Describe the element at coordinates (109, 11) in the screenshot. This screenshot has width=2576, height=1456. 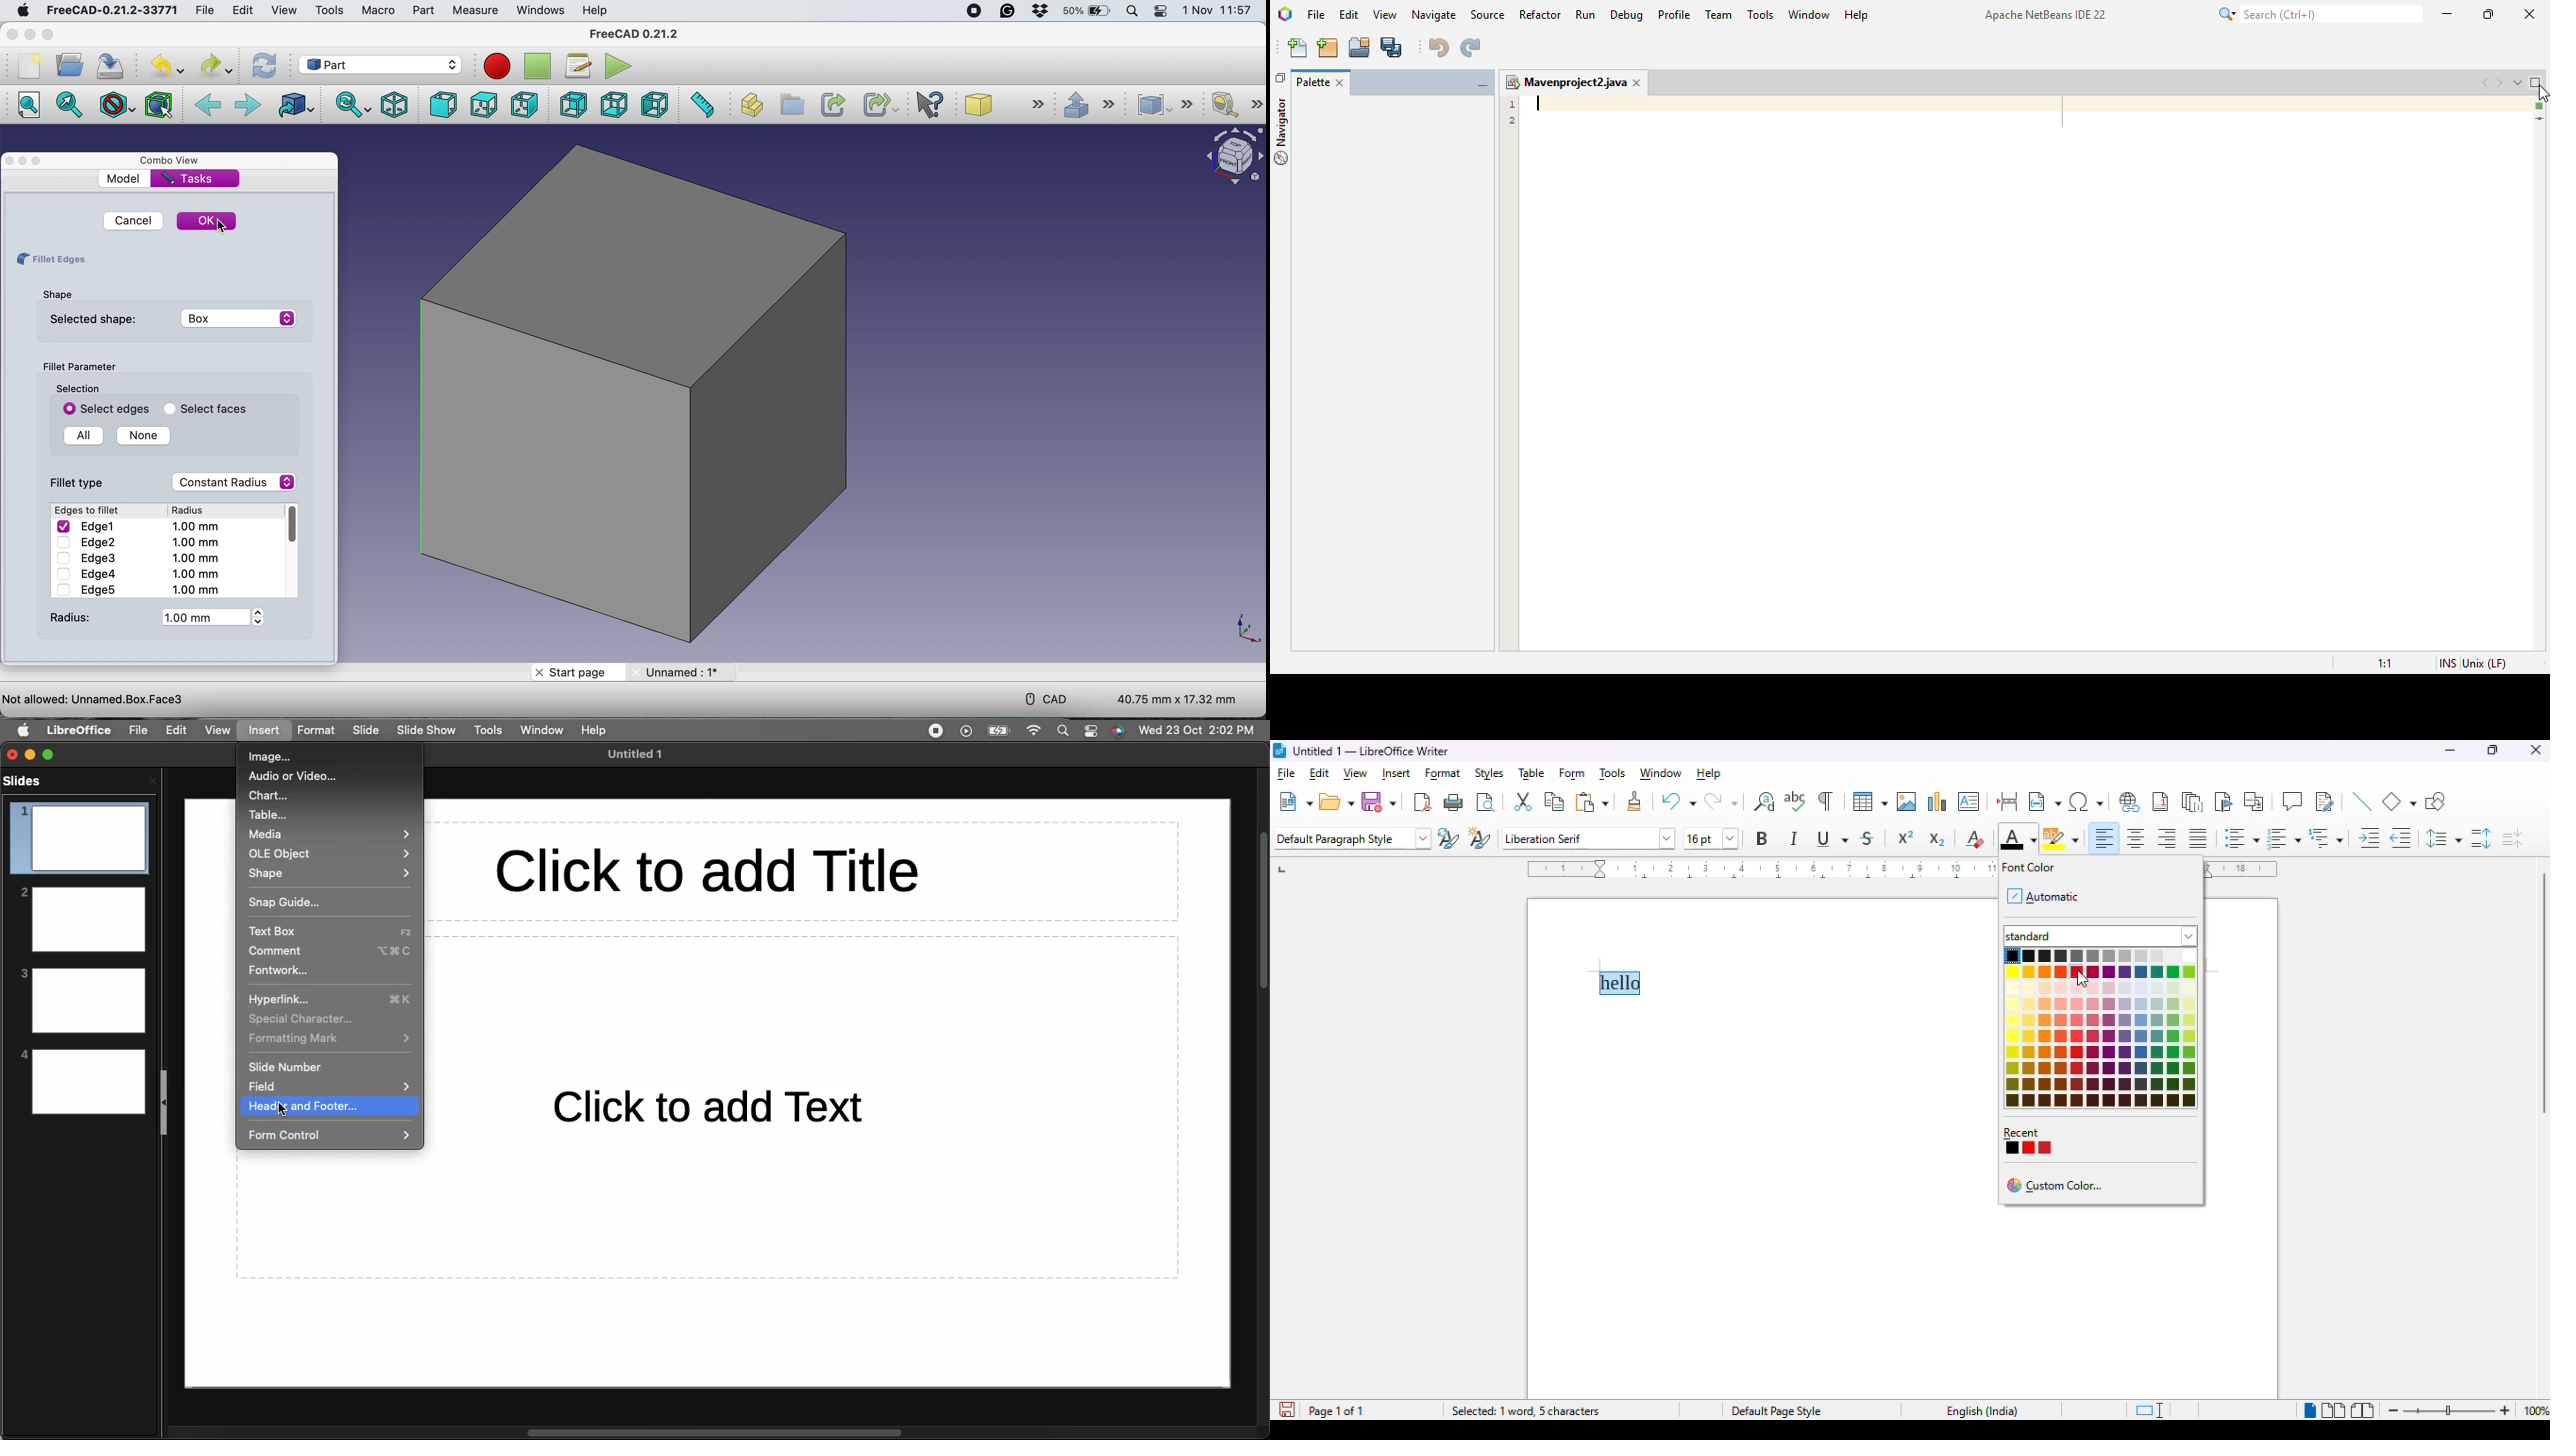
I see `freecad-0.21.2-33771` at that location.